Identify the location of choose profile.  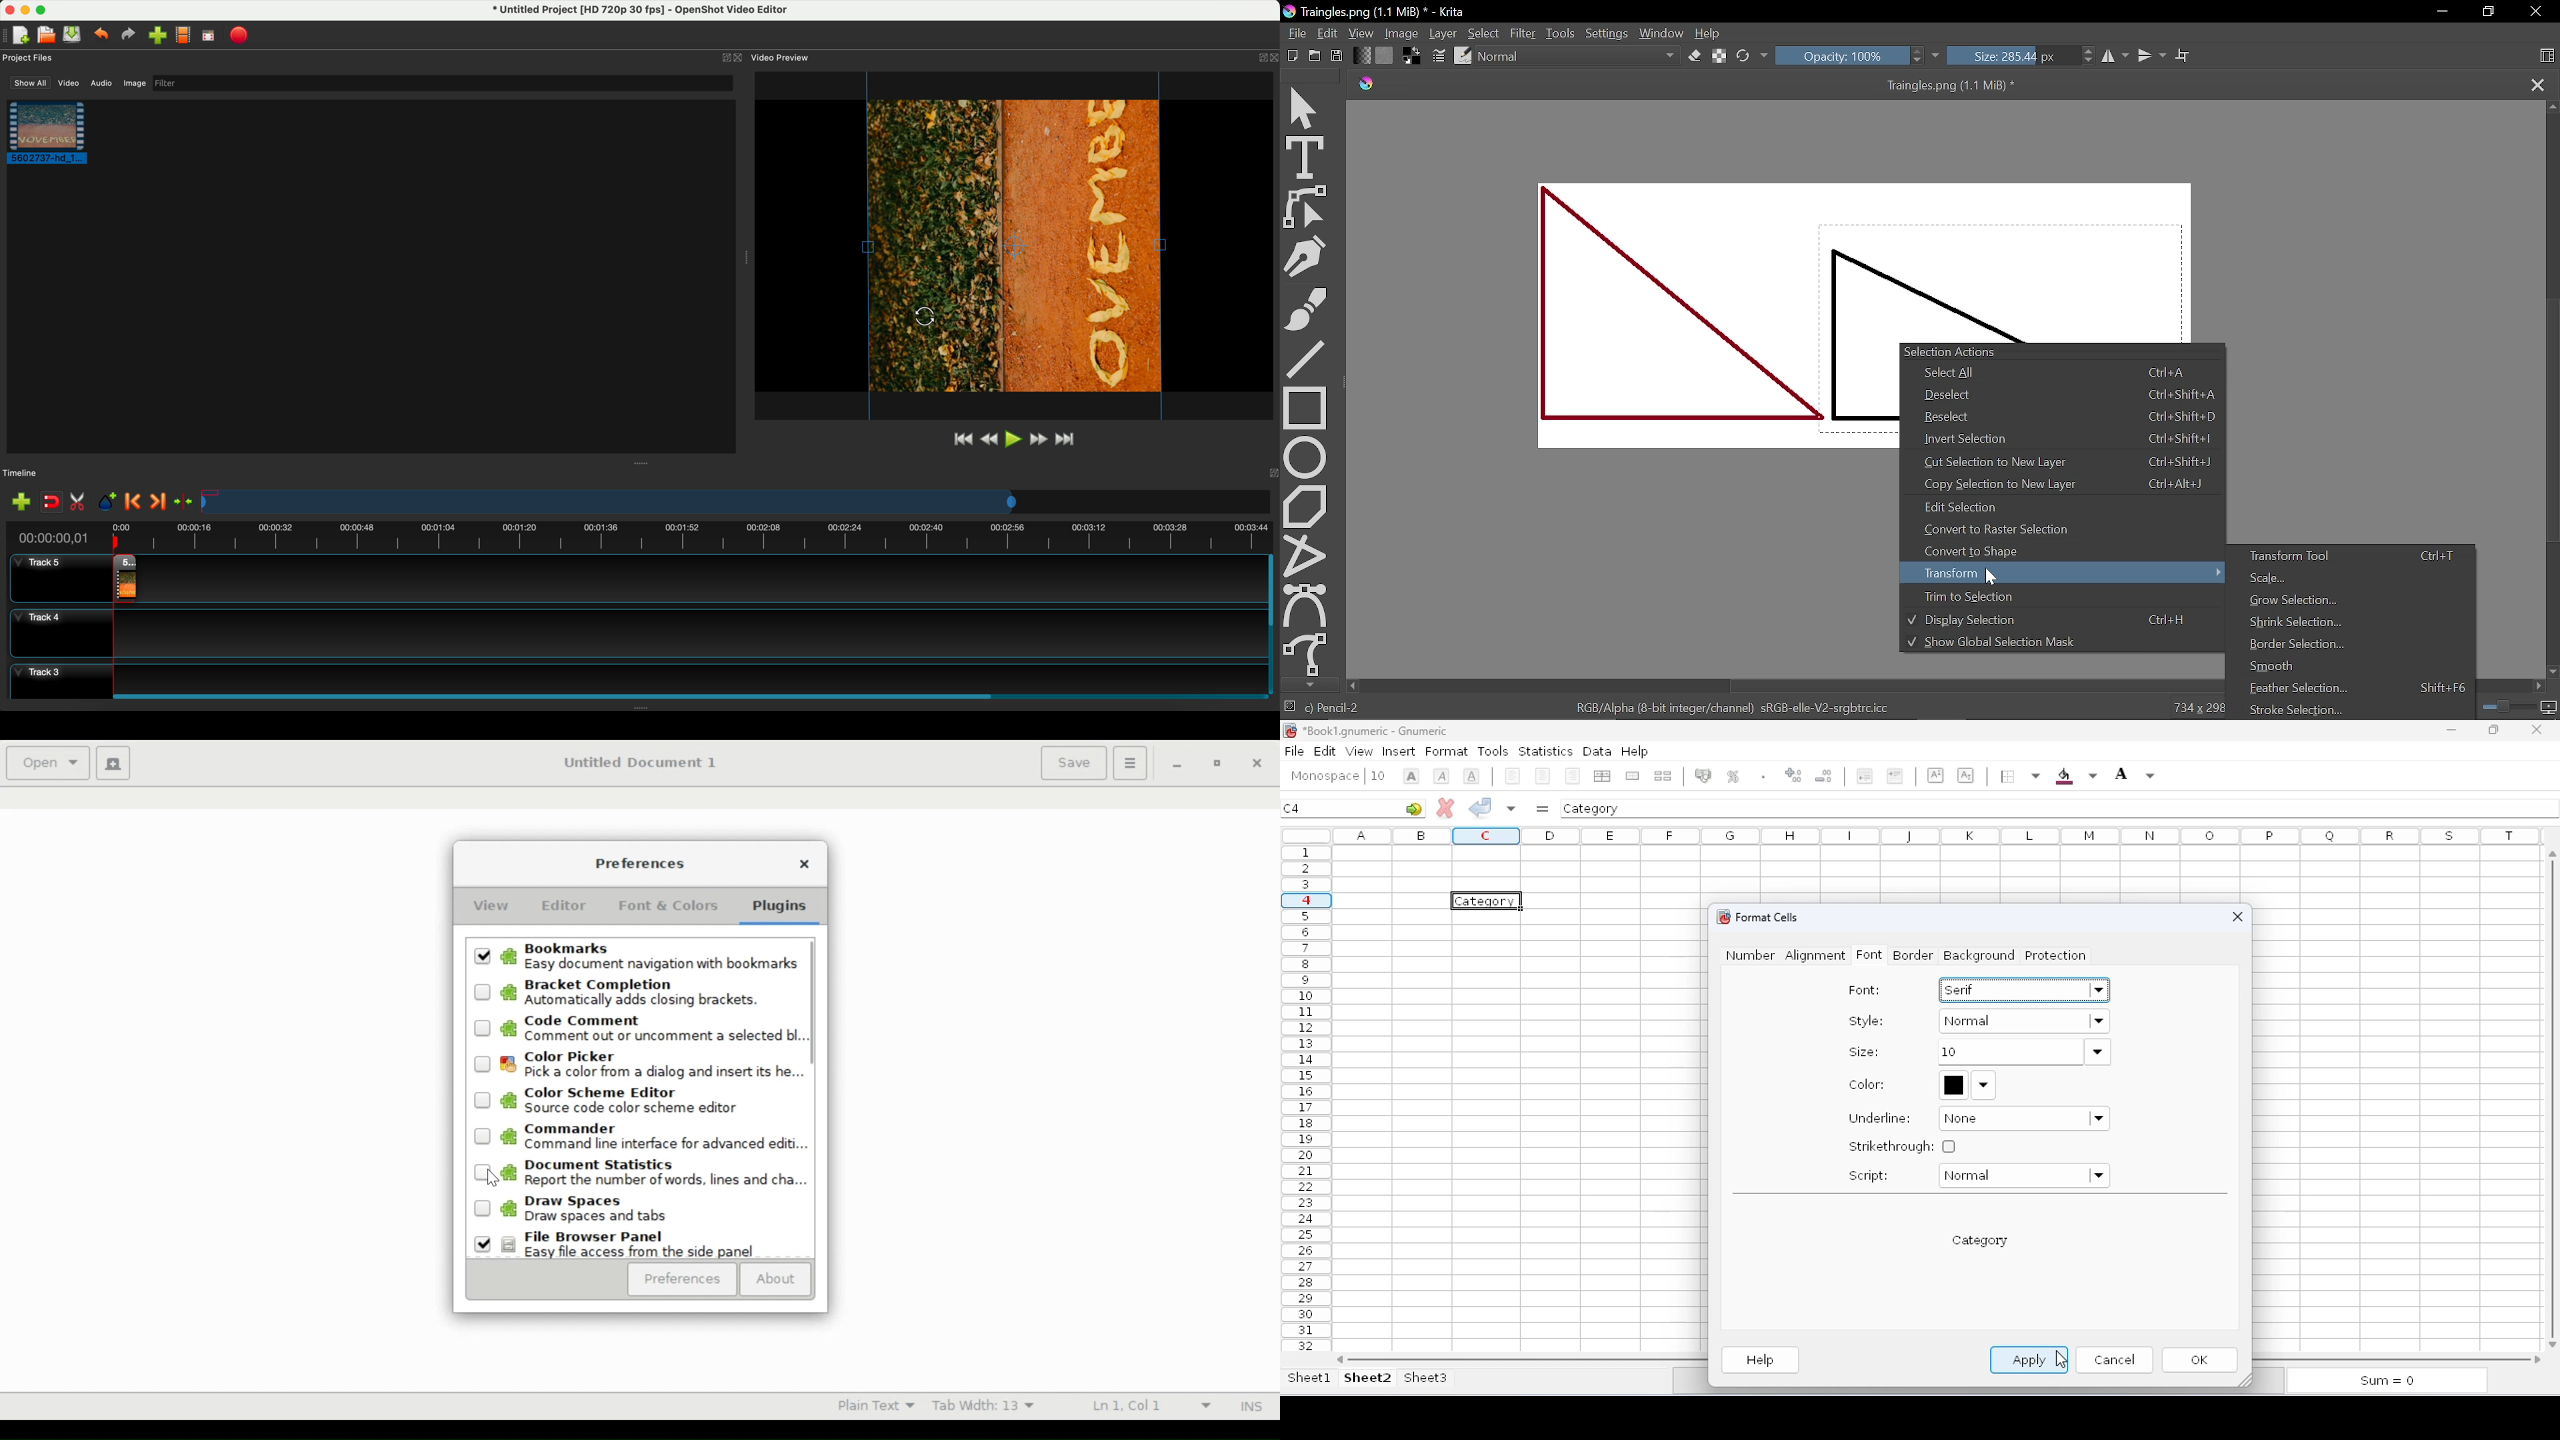
(183, 35).